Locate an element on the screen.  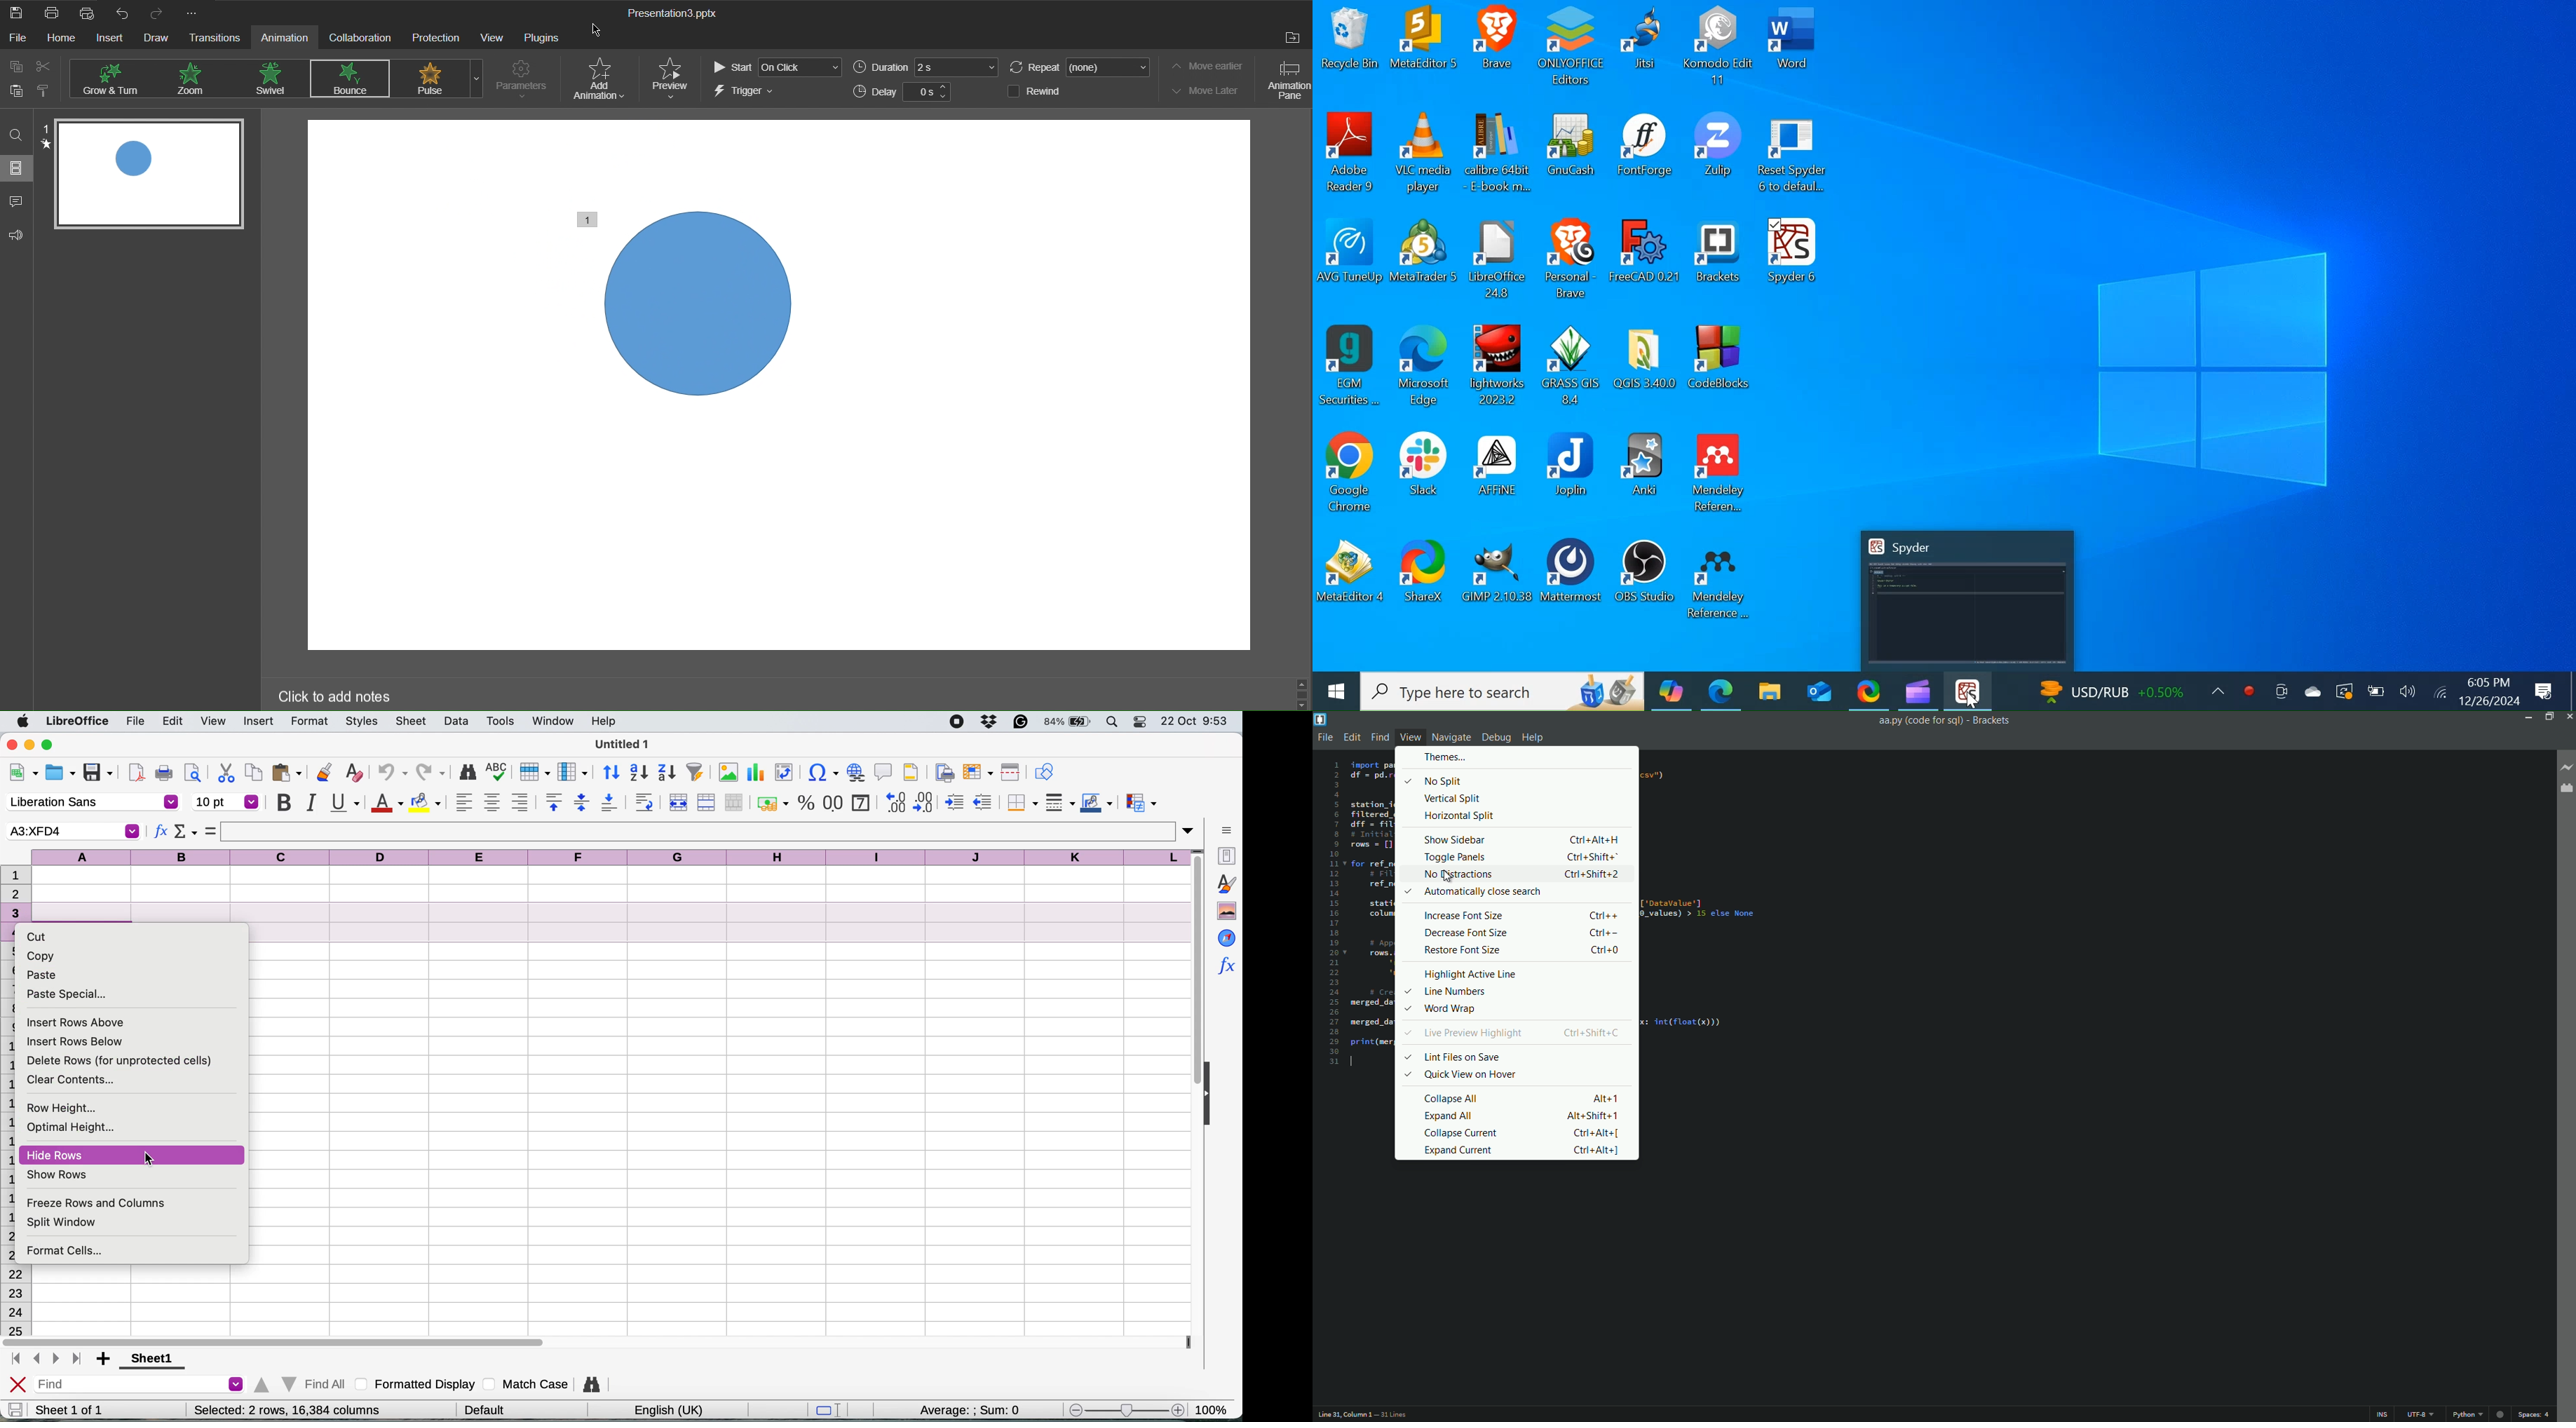
window is located at coordinates (553, 722).